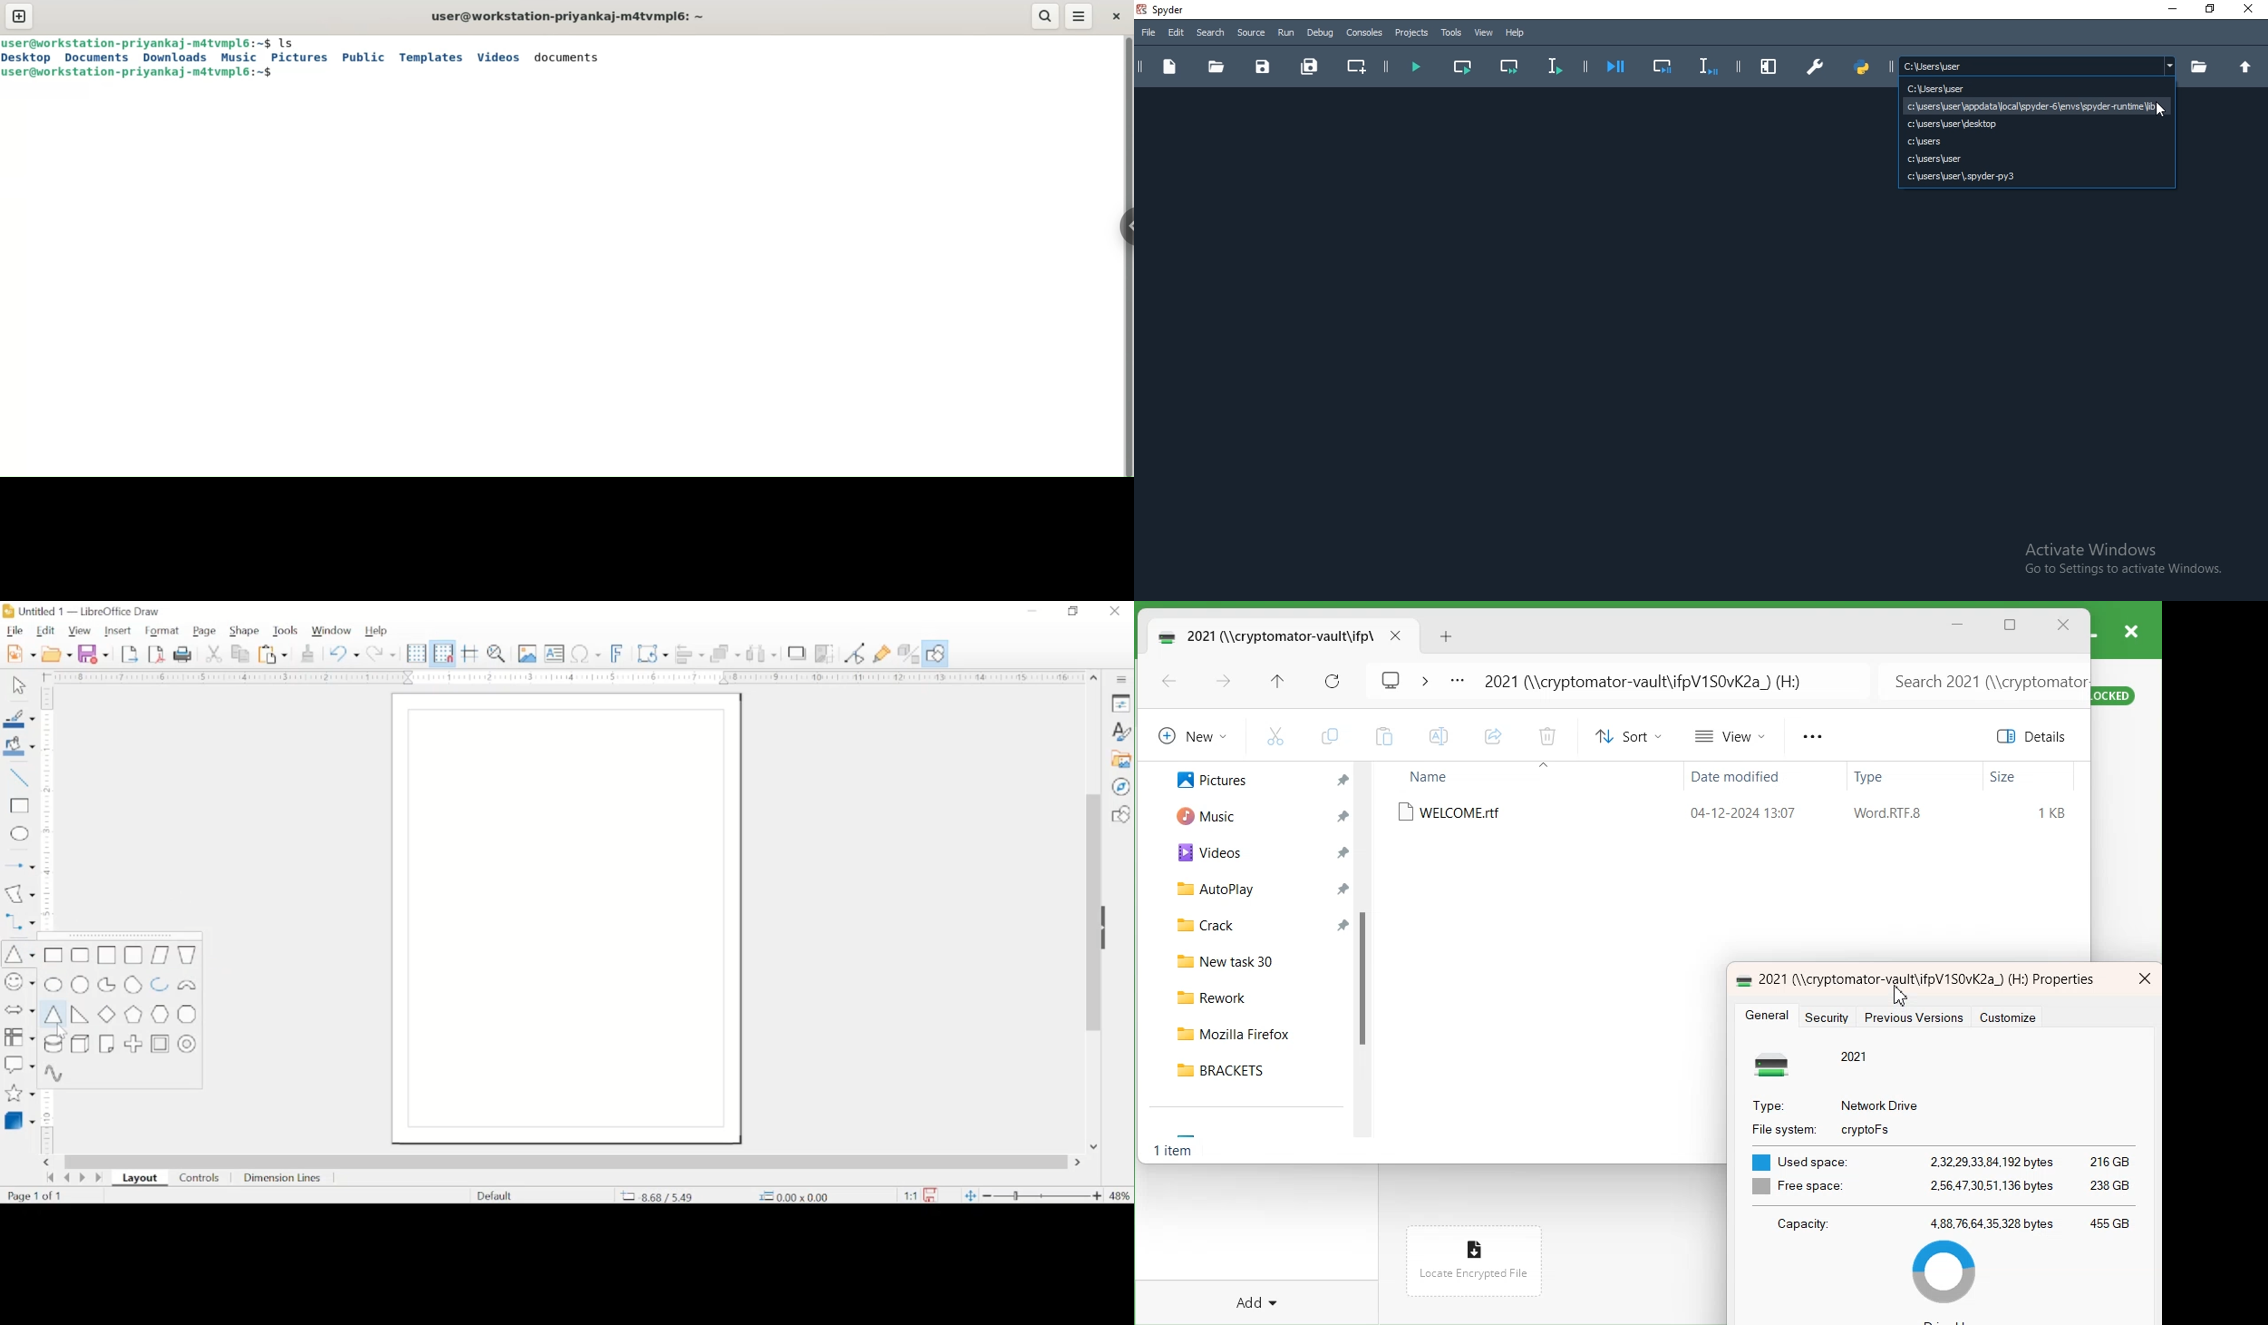  Describe the element at coordinates (762, 654) in the screenshot. I see `show at least three objects to distribute` at that location.